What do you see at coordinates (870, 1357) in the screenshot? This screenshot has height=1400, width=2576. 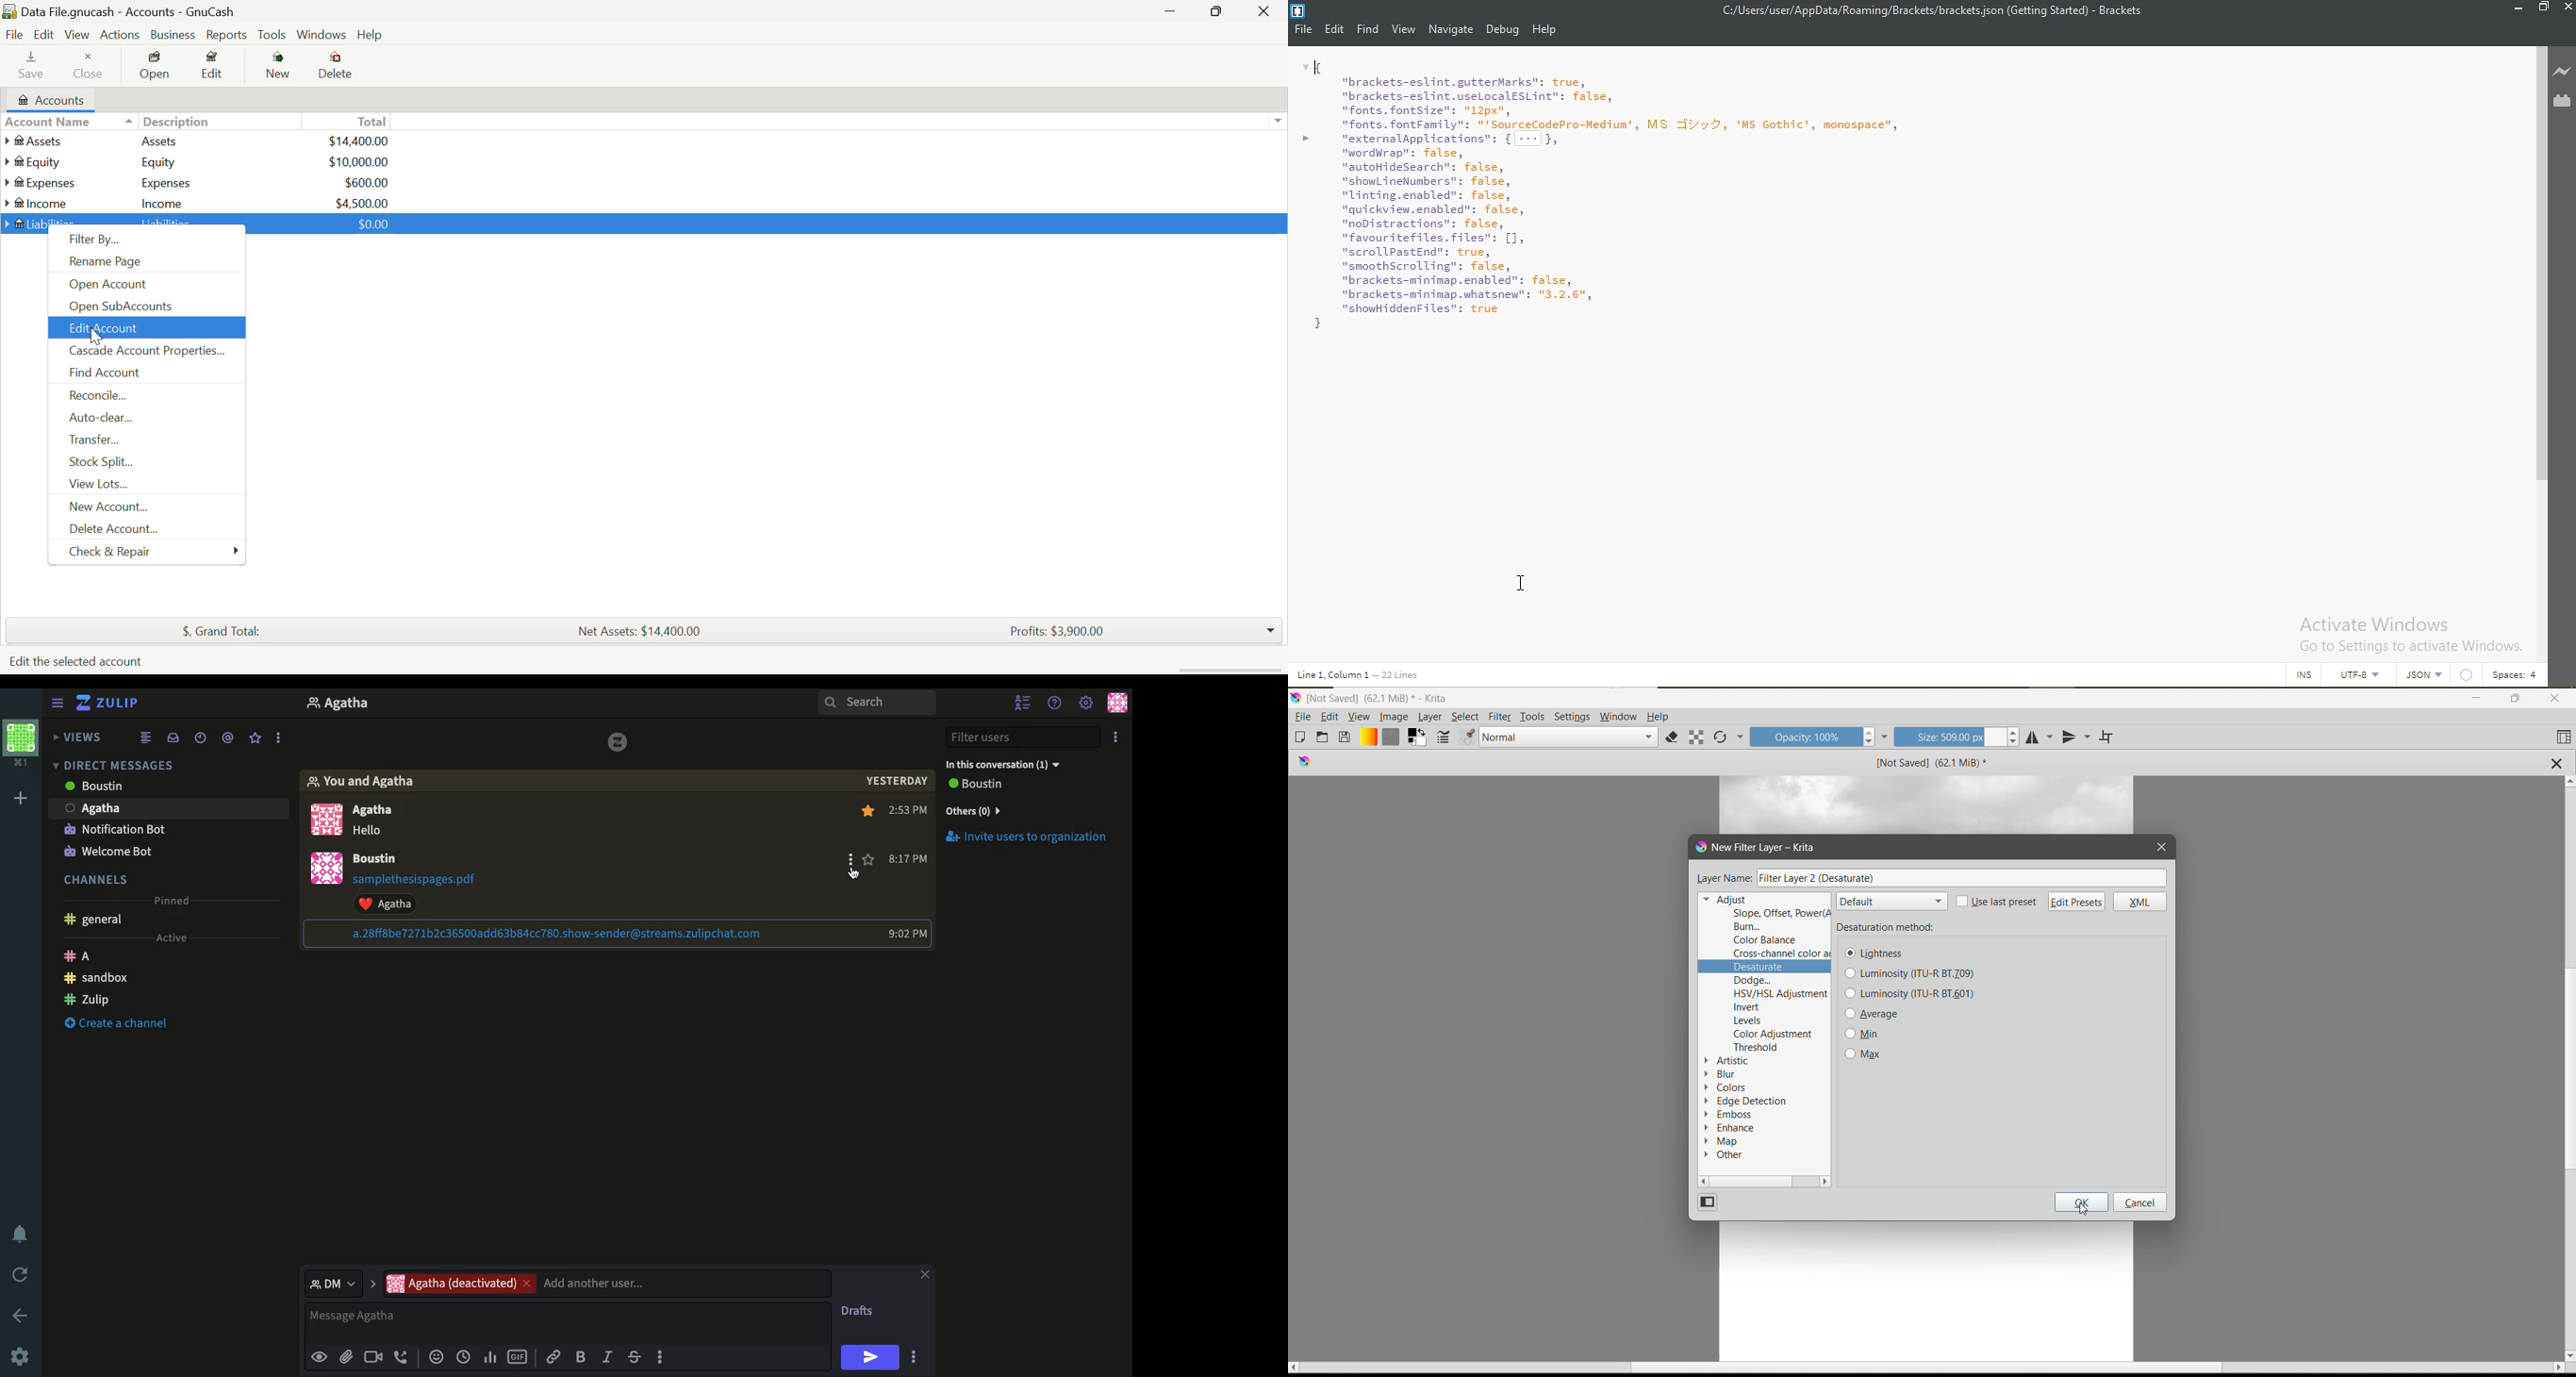 I see `Send` at bounding box center [870, 1357].